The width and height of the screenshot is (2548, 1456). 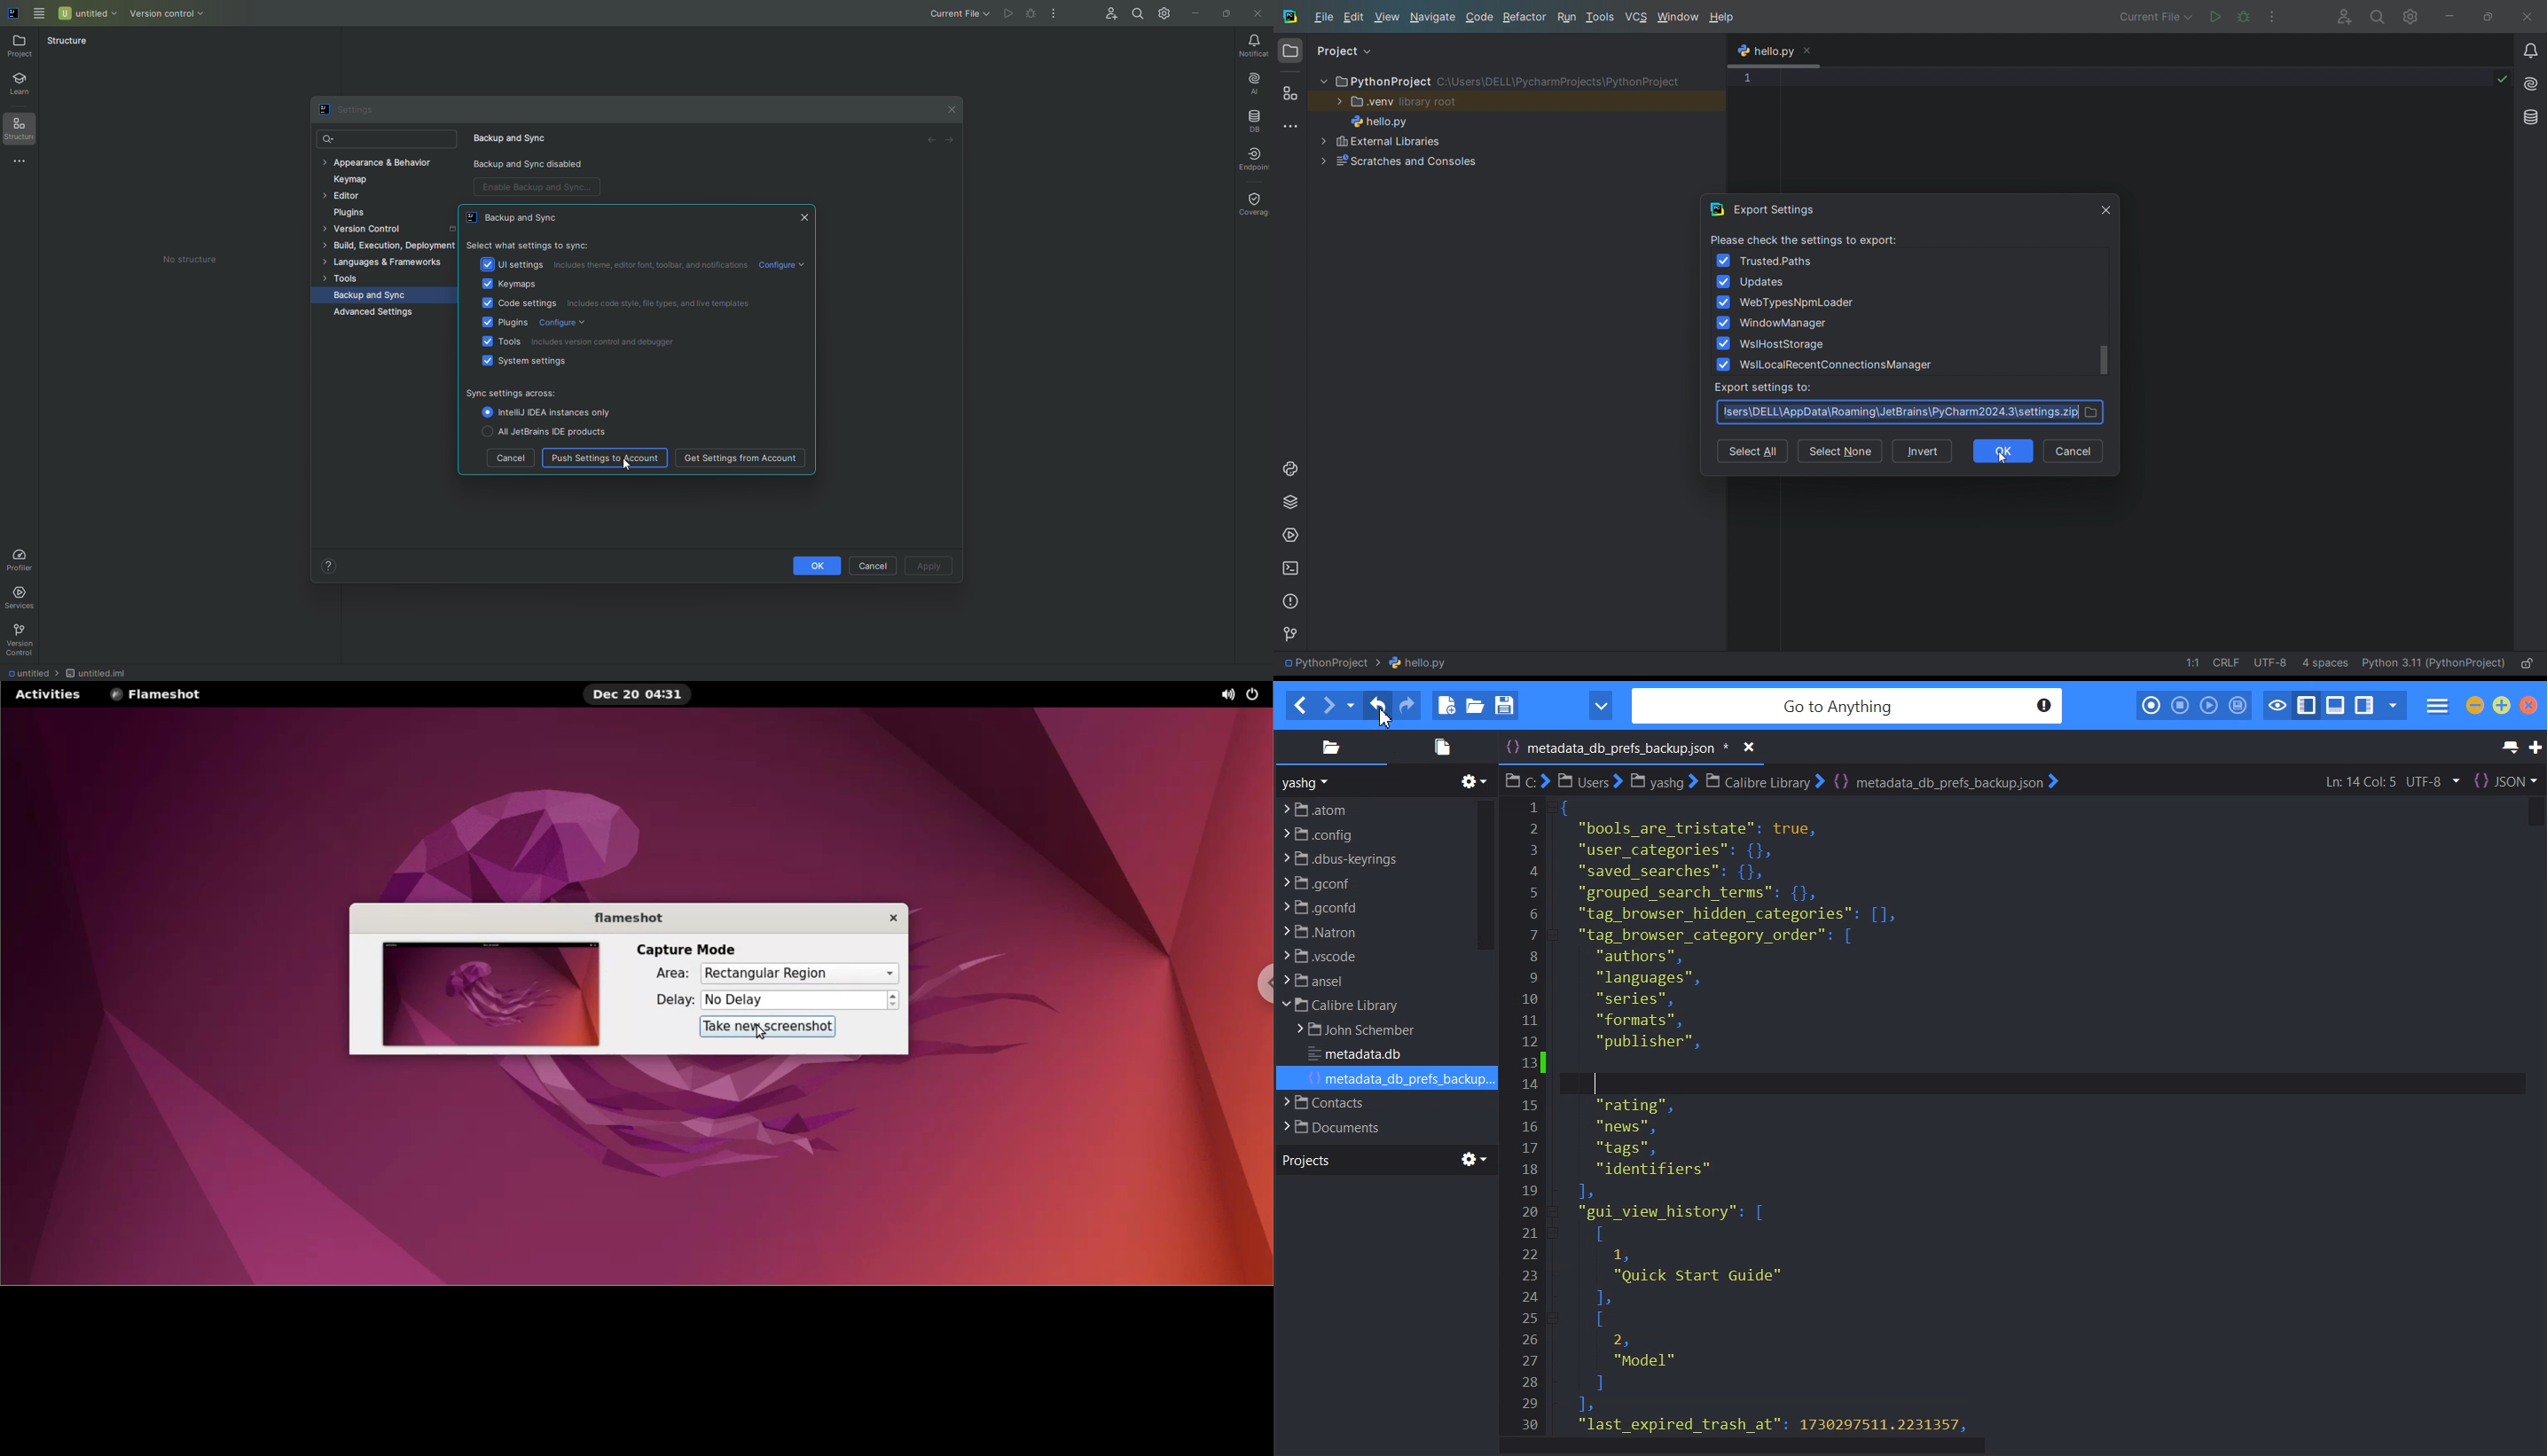 What do you see at coordinates (674, 1005) in the screenshot?
I see `delay:` at bounding box center [674, 1005].